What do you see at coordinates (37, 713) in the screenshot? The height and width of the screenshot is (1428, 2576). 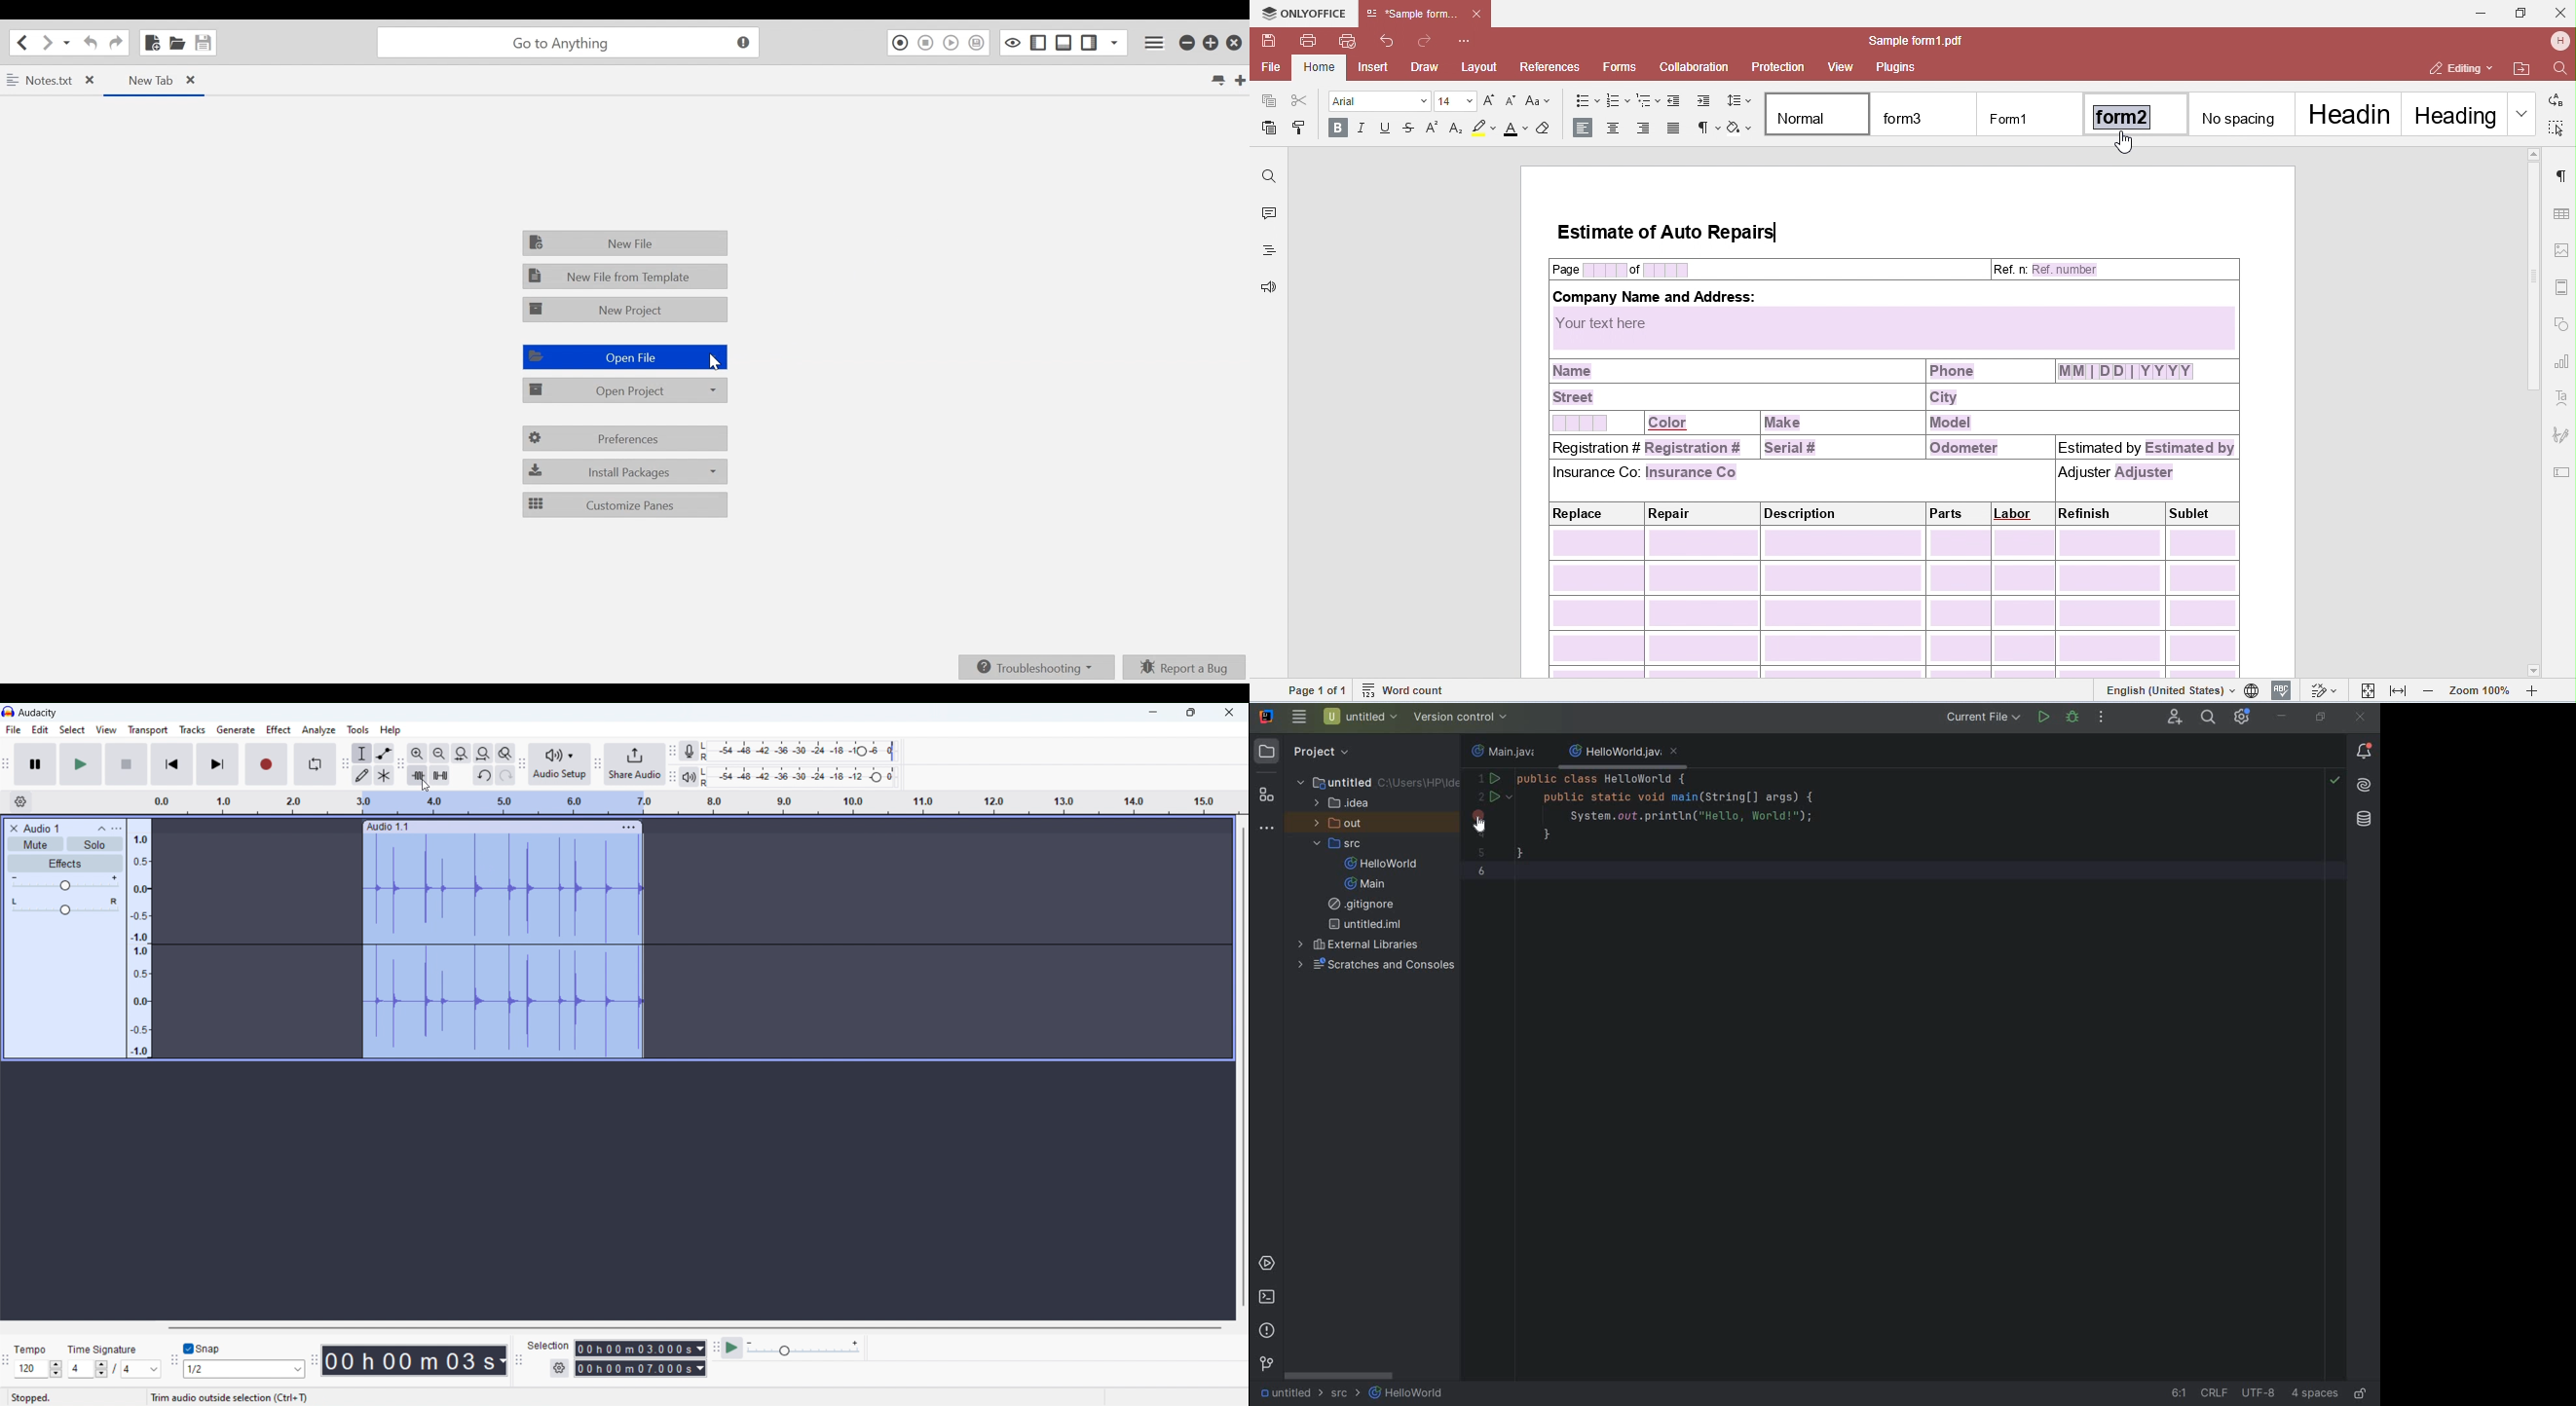 I see `title` at bounding box center [37, 713].